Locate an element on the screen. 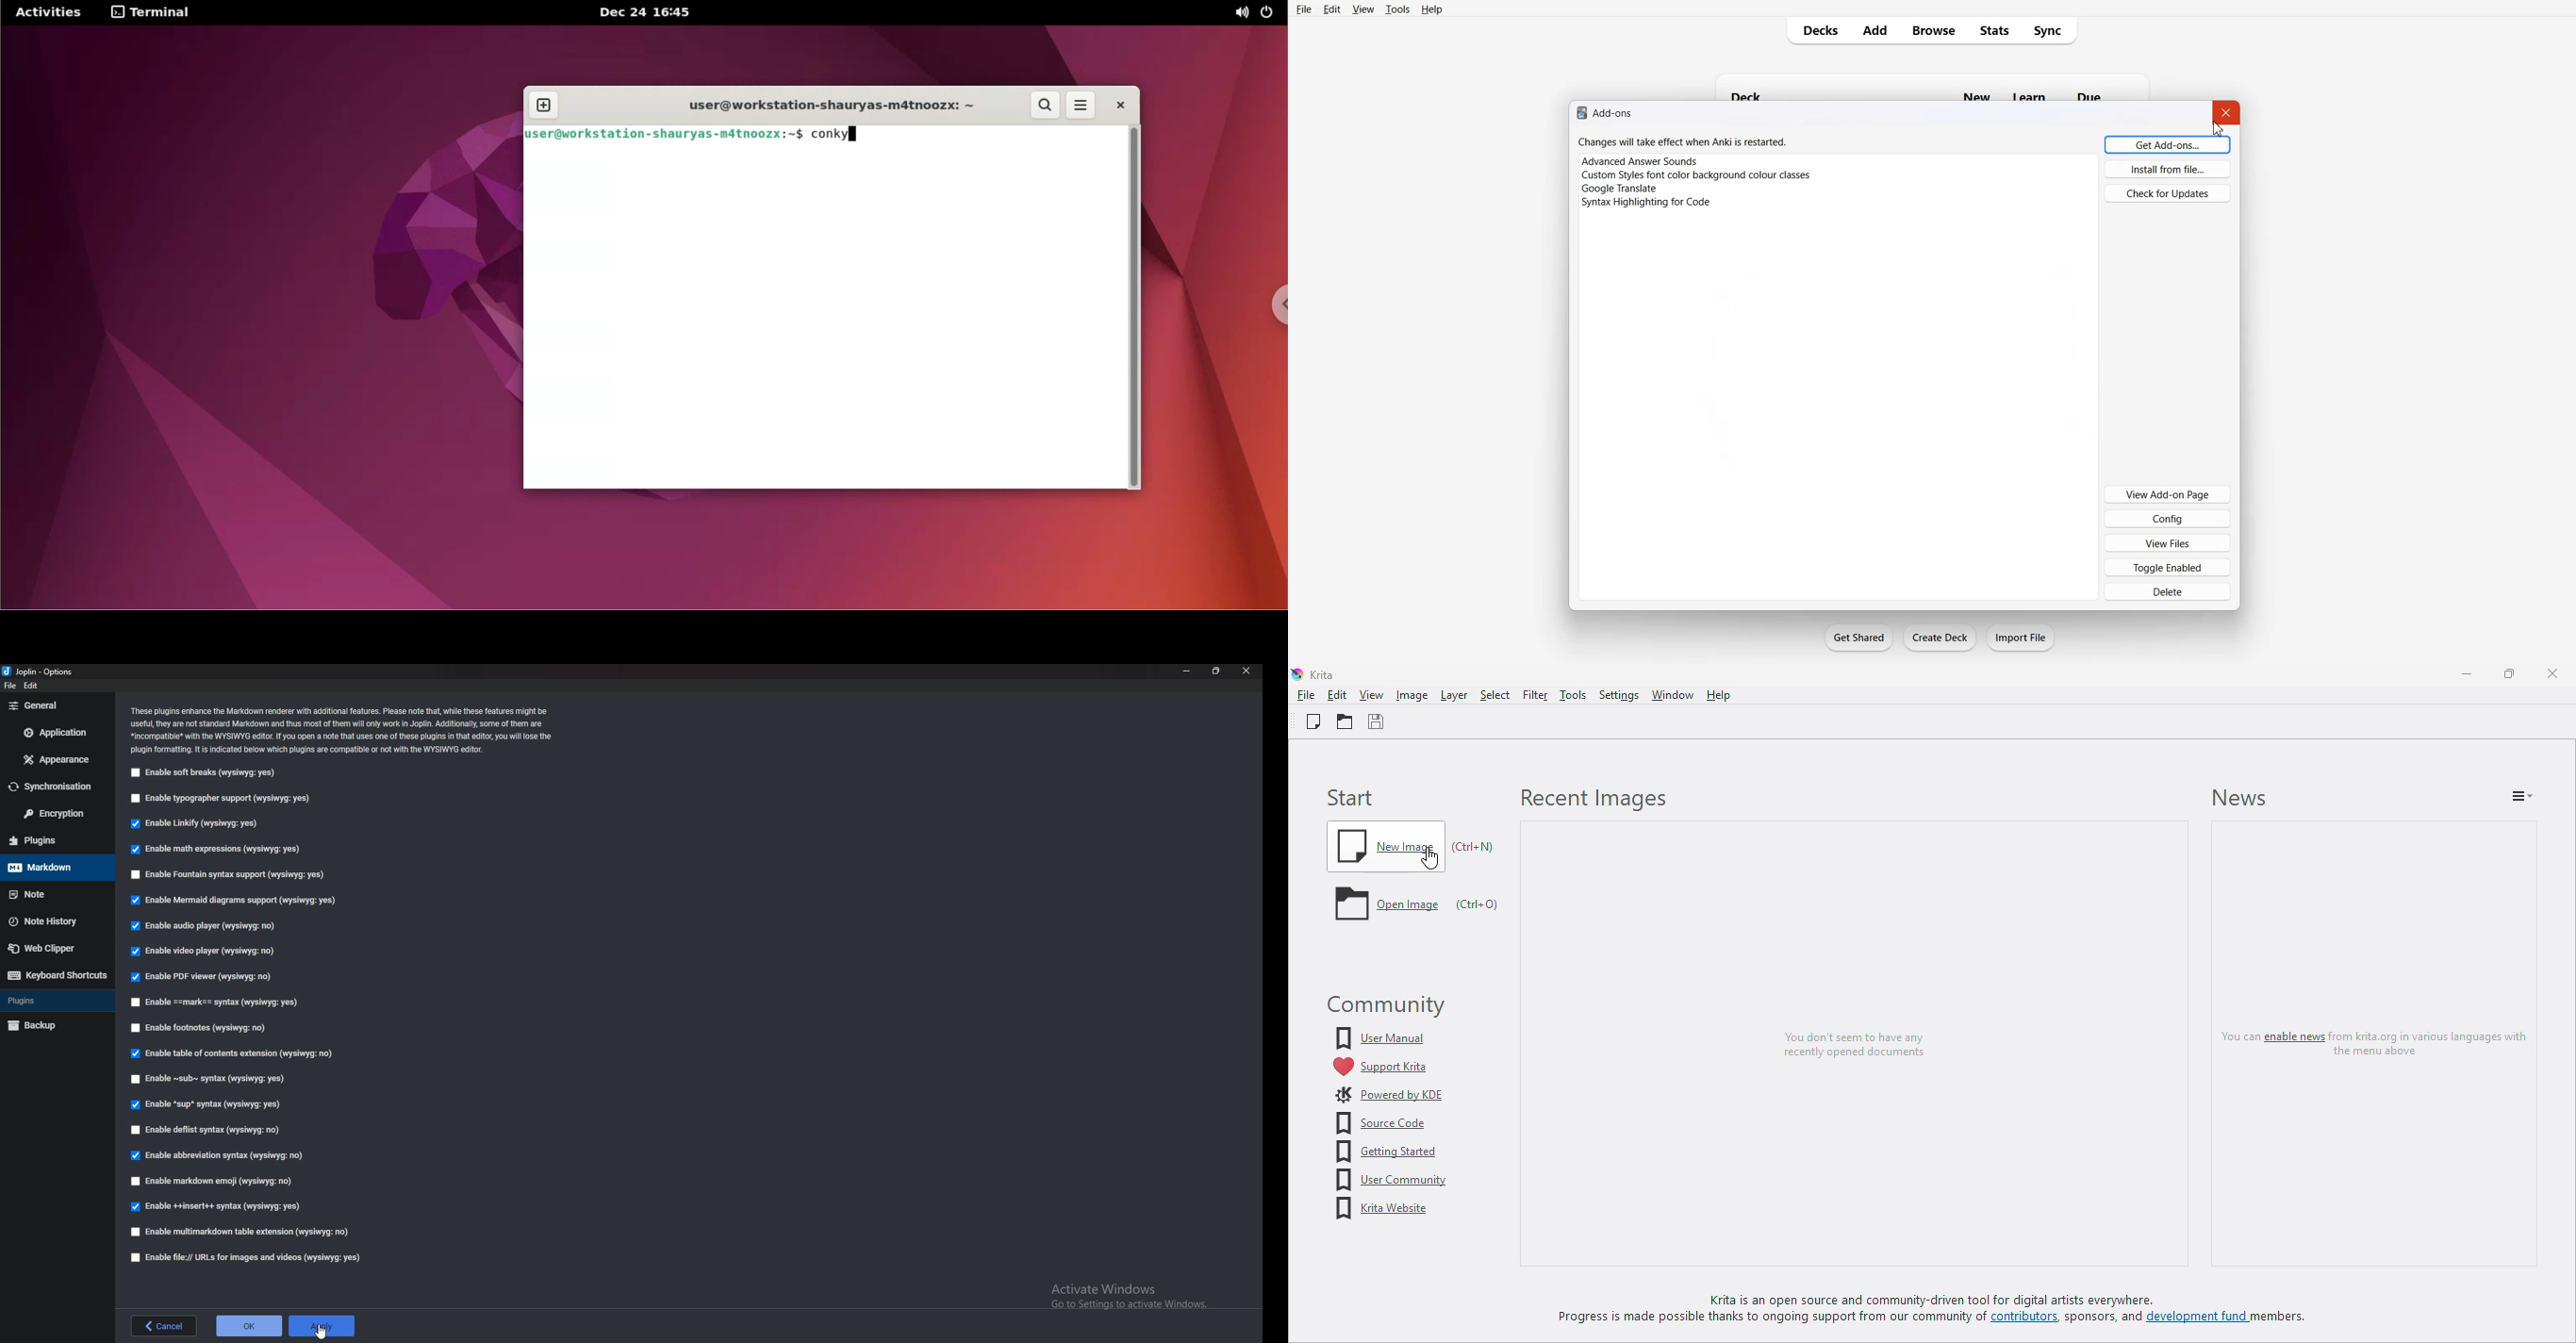  from kiita.org in various languages with the menu above is located at coordinates (2434, 1043).